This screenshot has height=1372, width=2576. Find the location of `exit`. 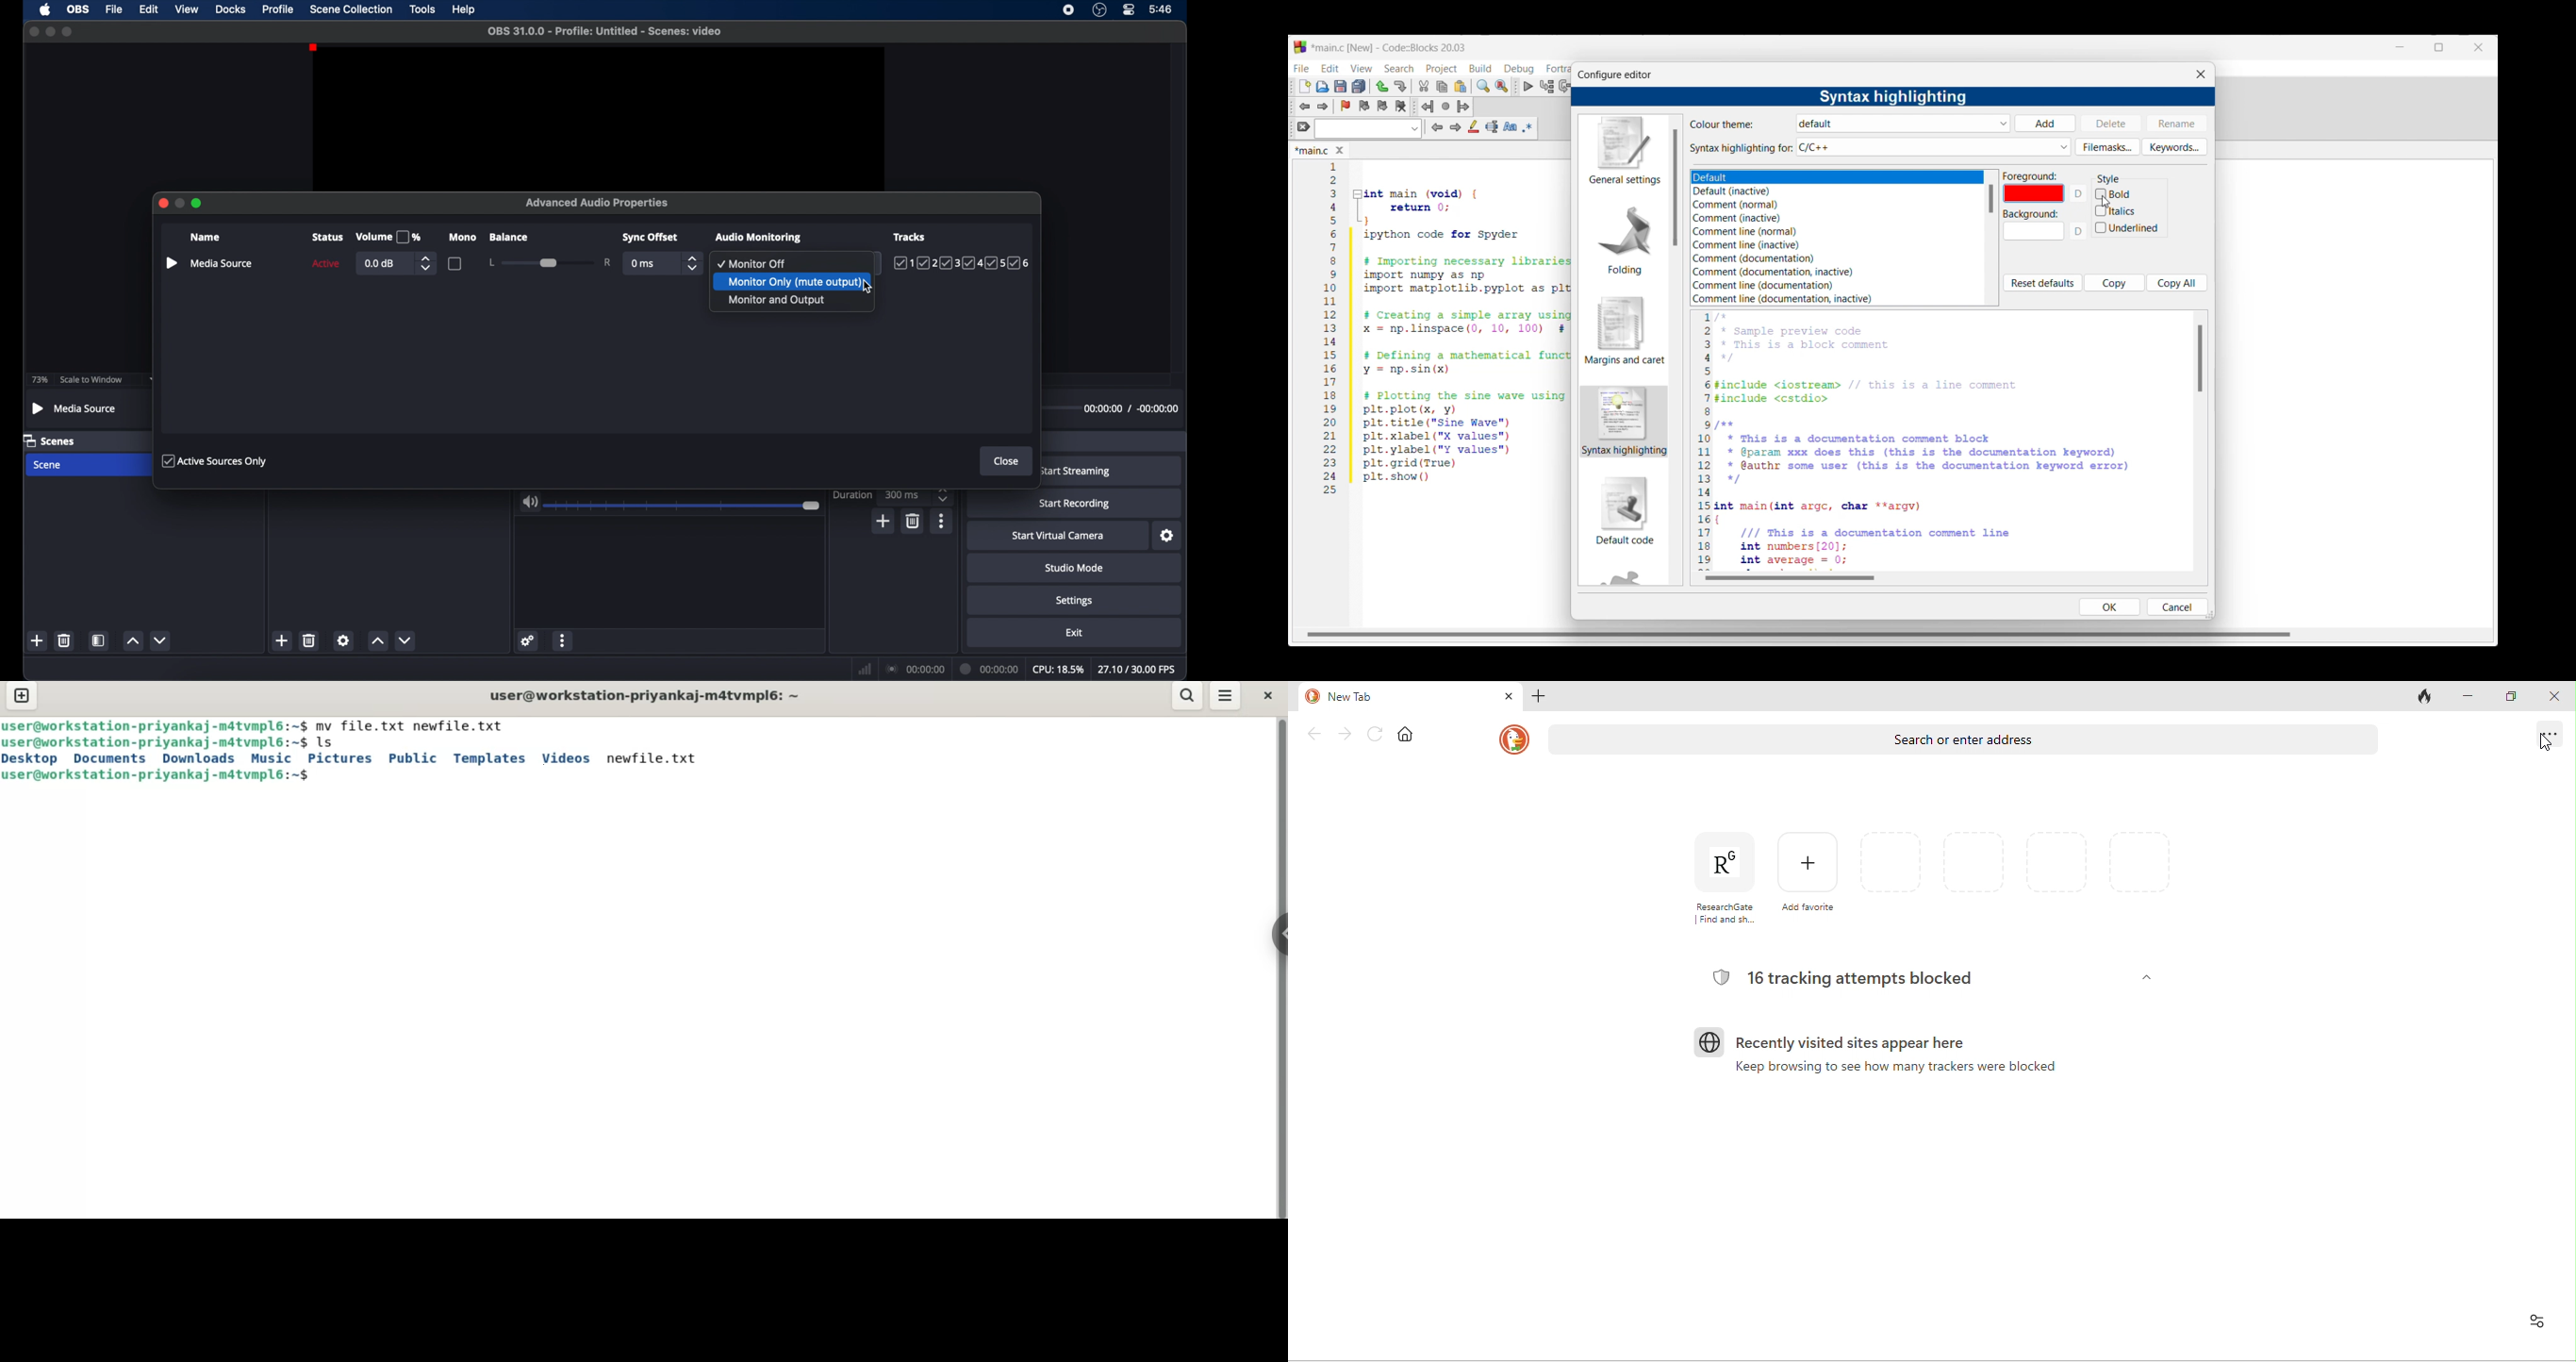

exit is located at coordinates (1075, 632).